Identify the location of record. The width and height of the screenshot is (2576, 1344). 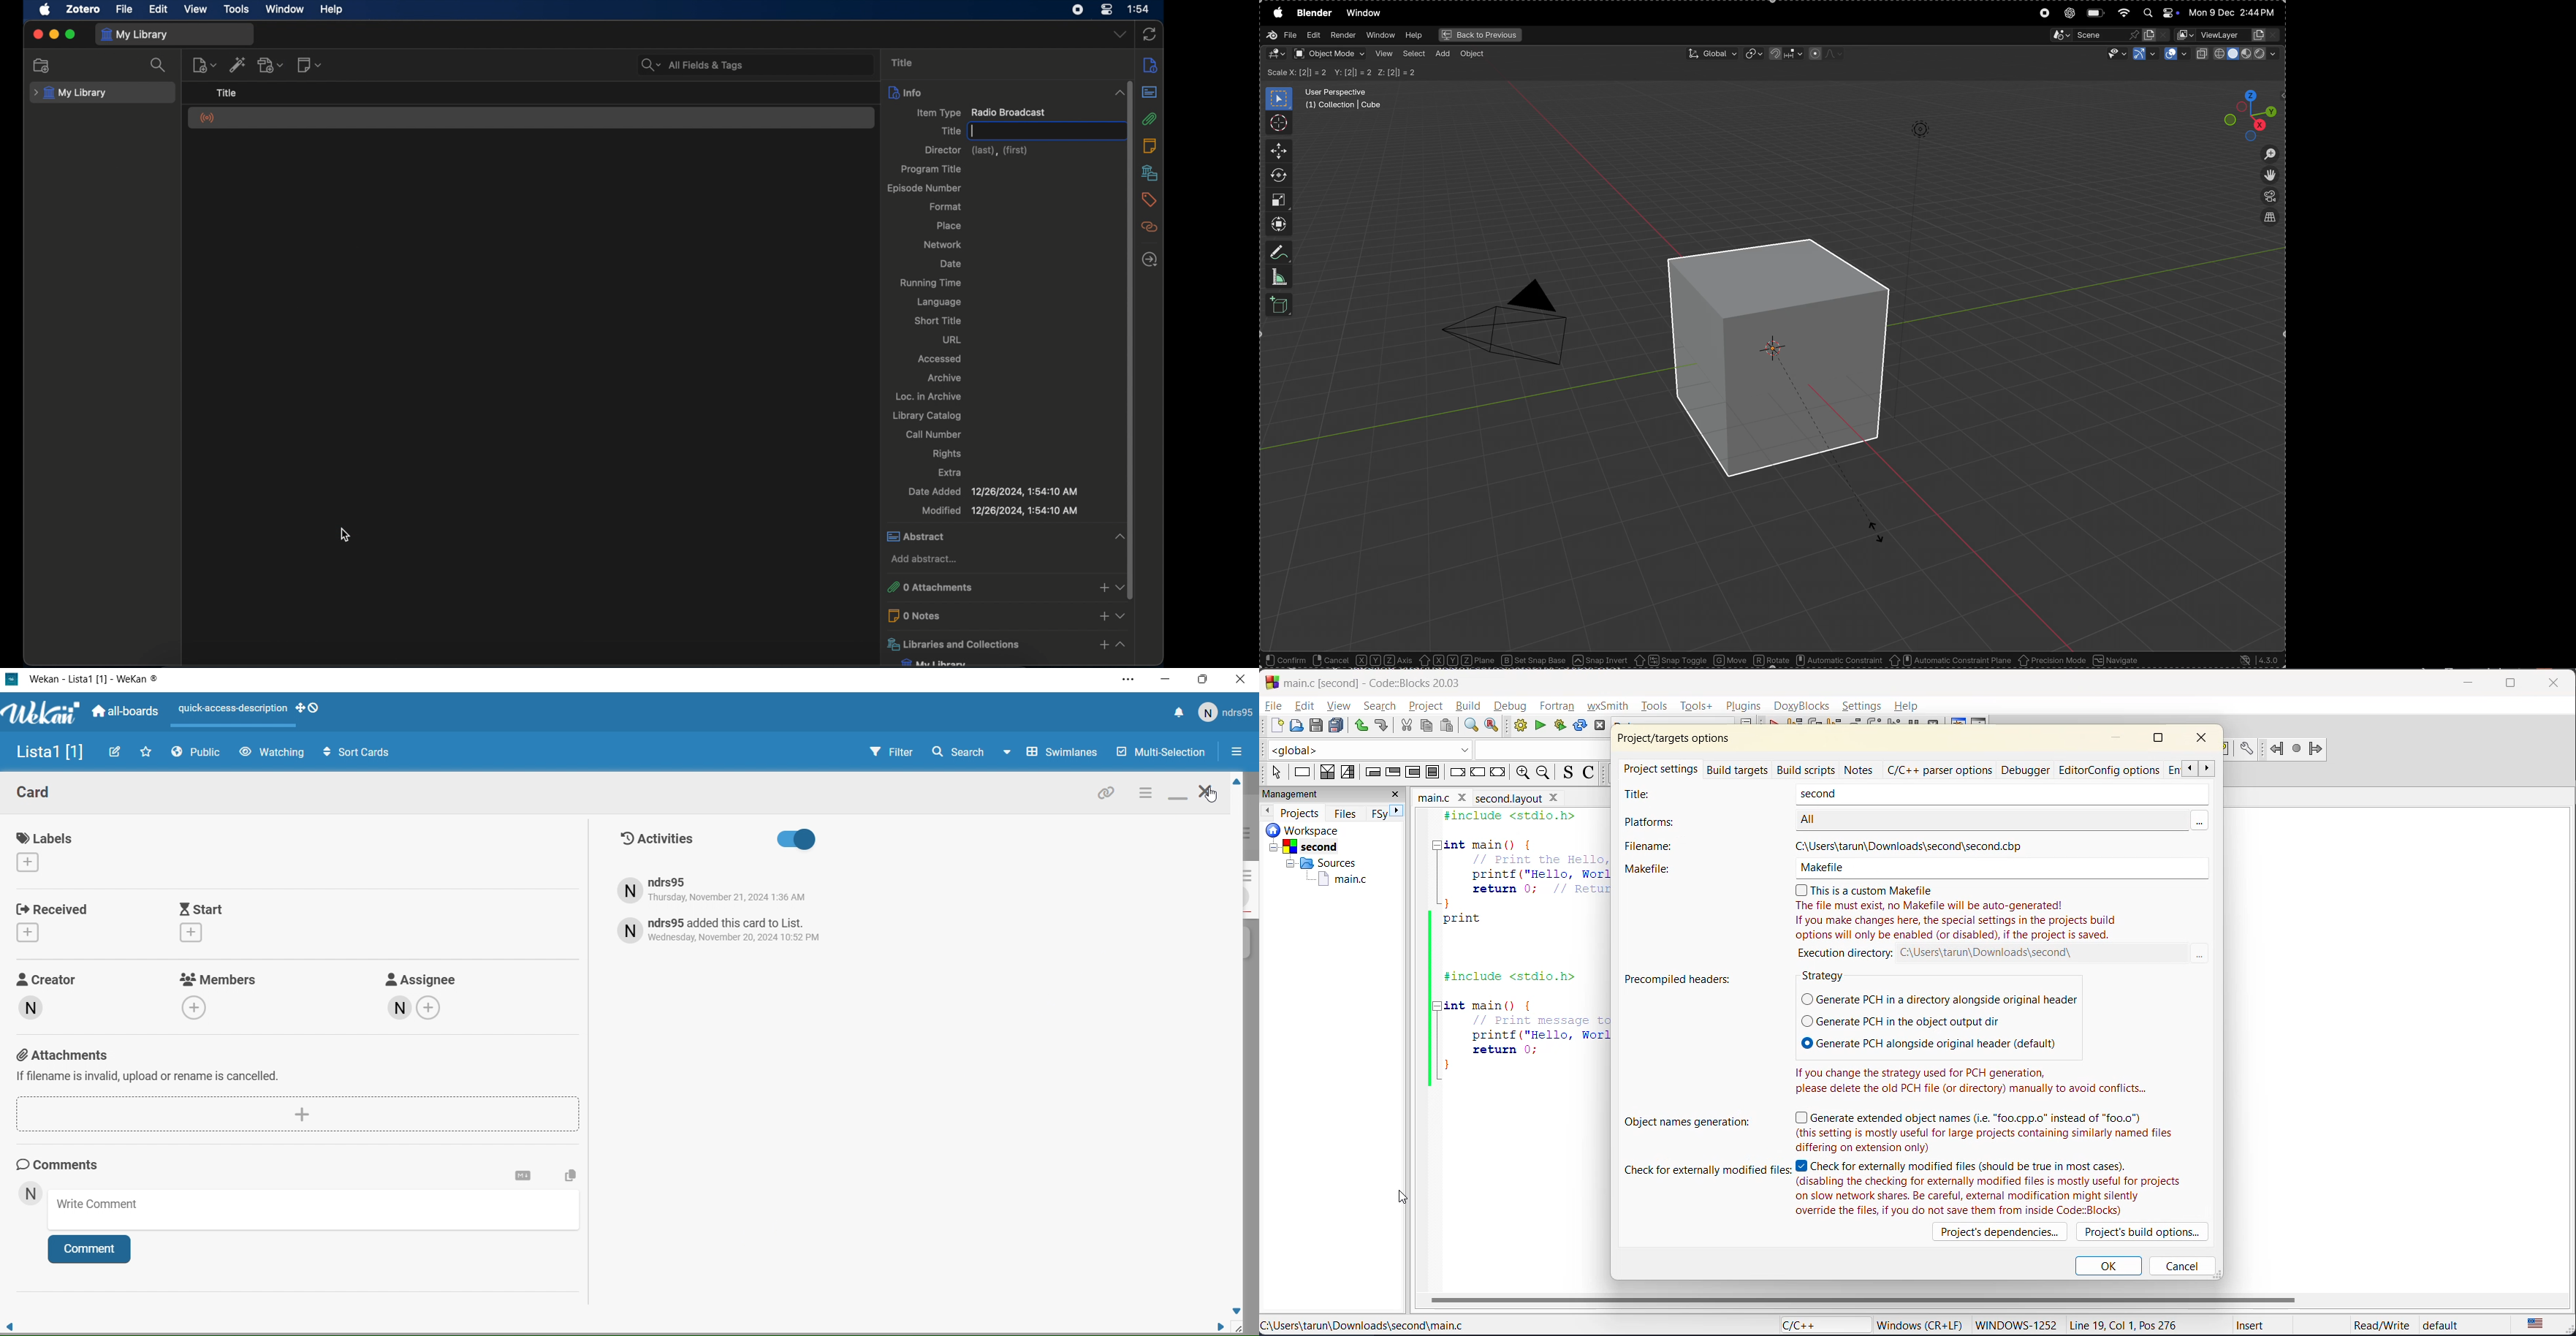
(2043, 15).